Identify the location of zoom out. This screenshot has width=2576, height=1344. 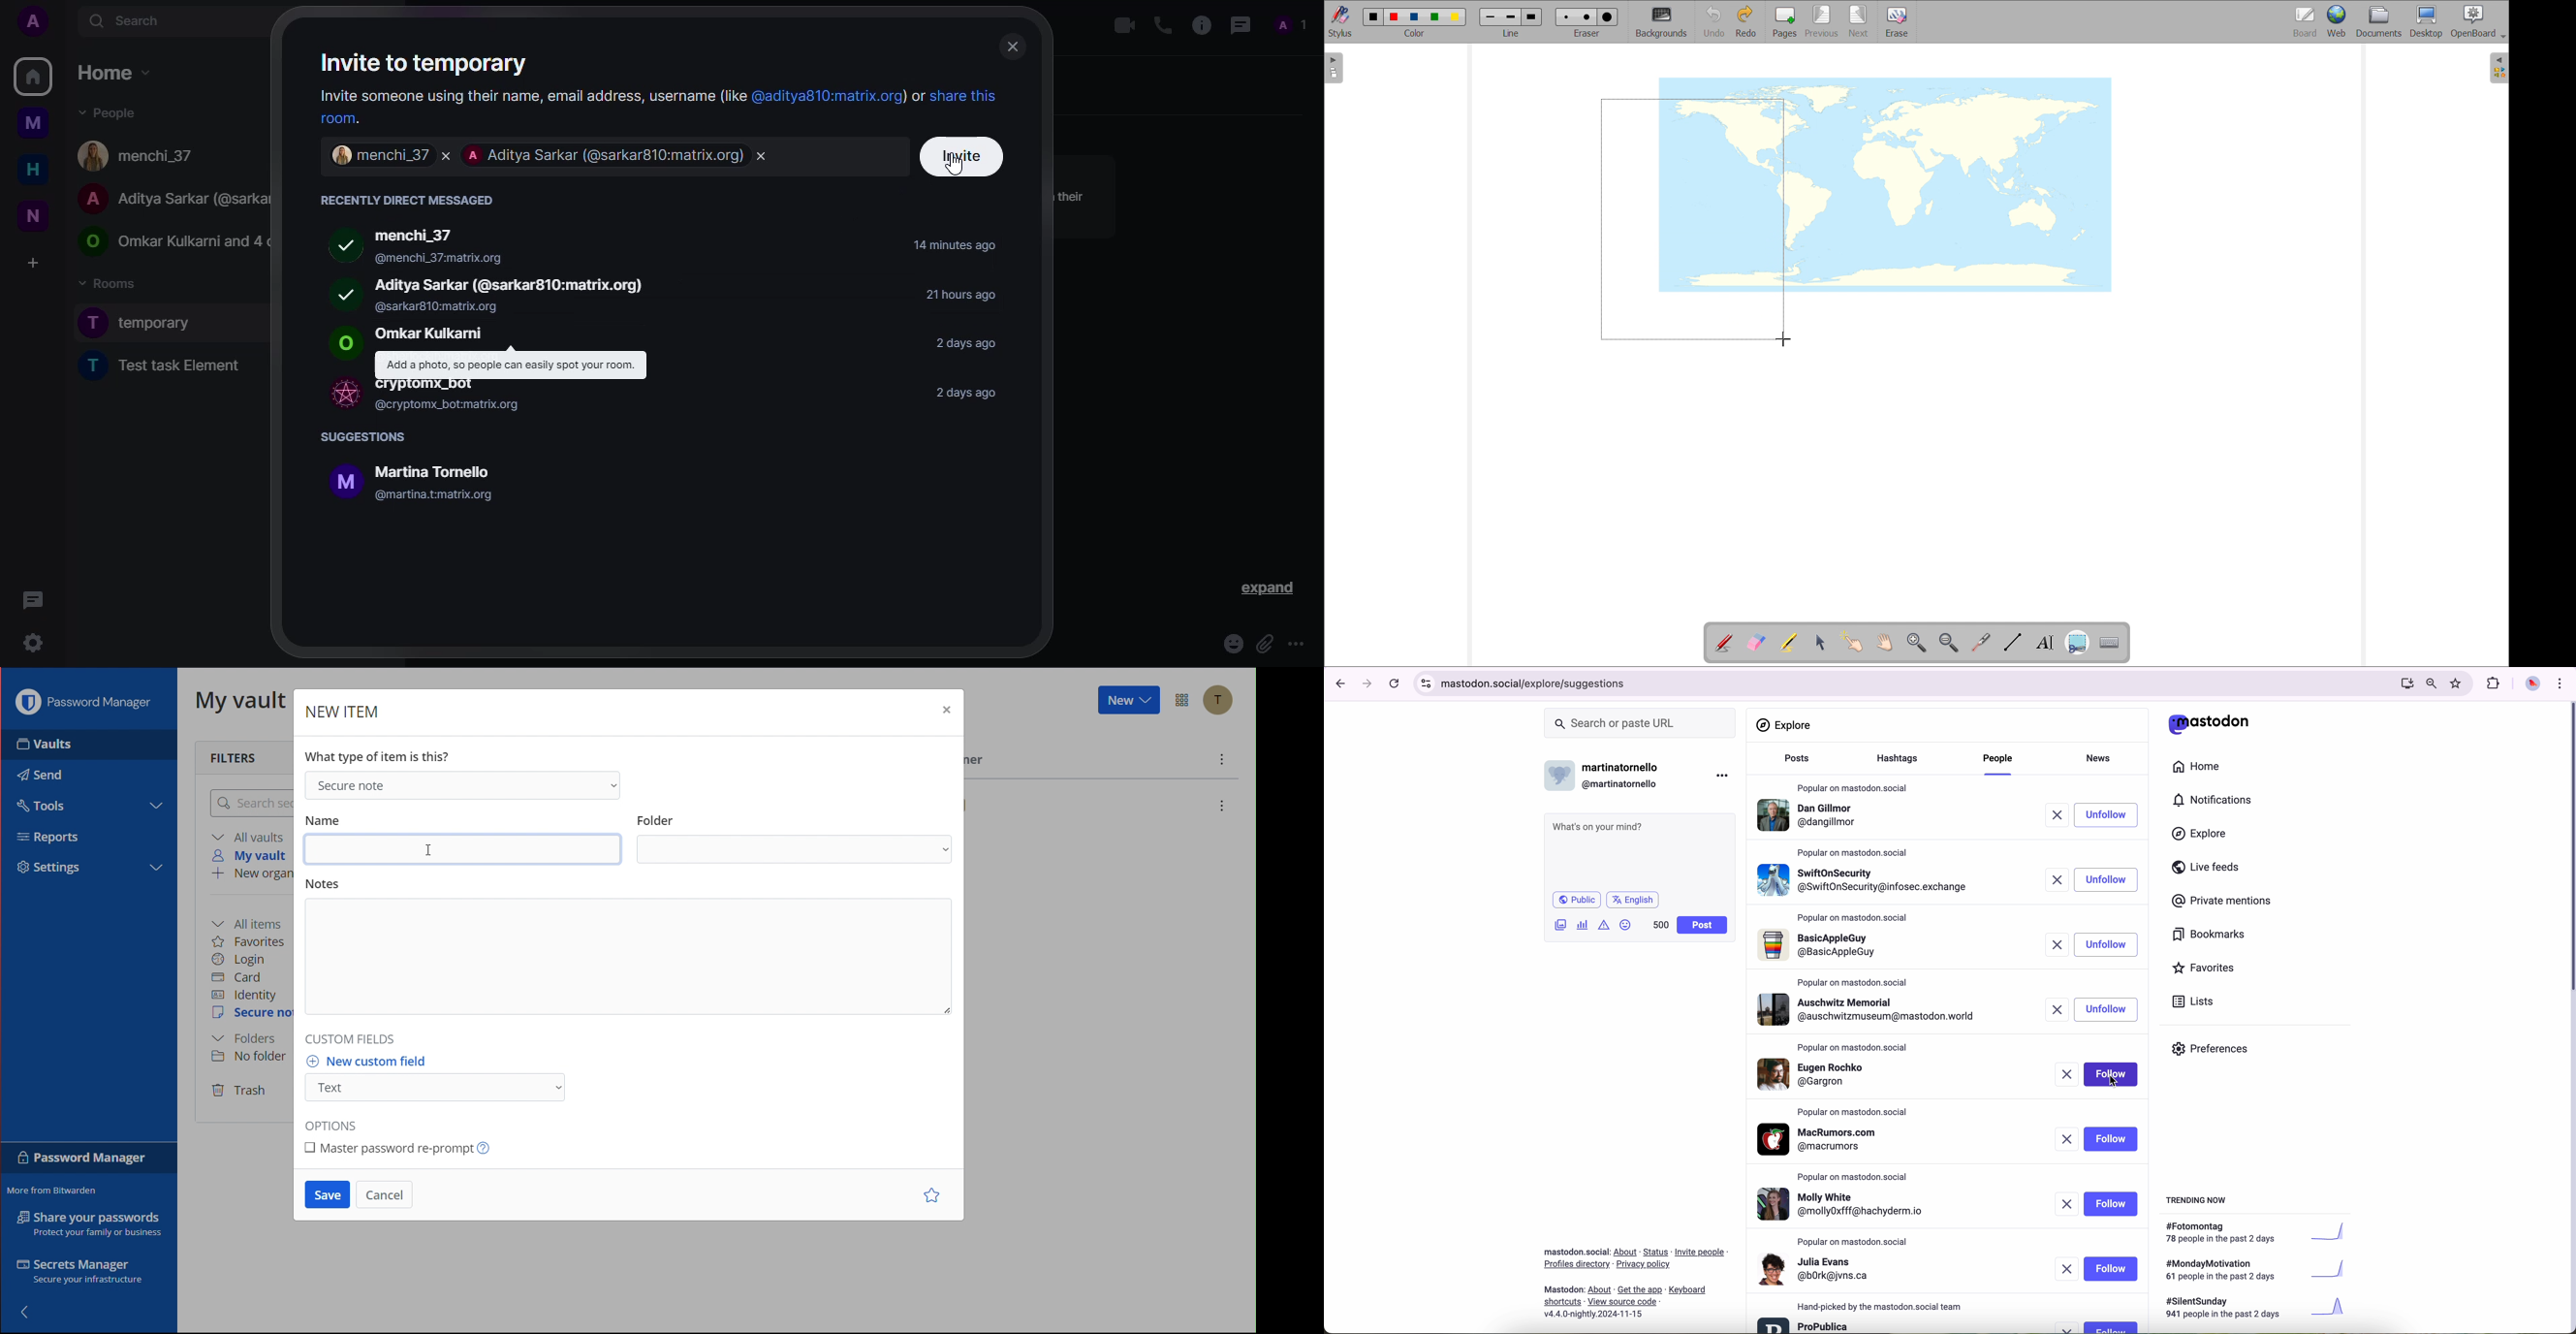
(2431, 683).